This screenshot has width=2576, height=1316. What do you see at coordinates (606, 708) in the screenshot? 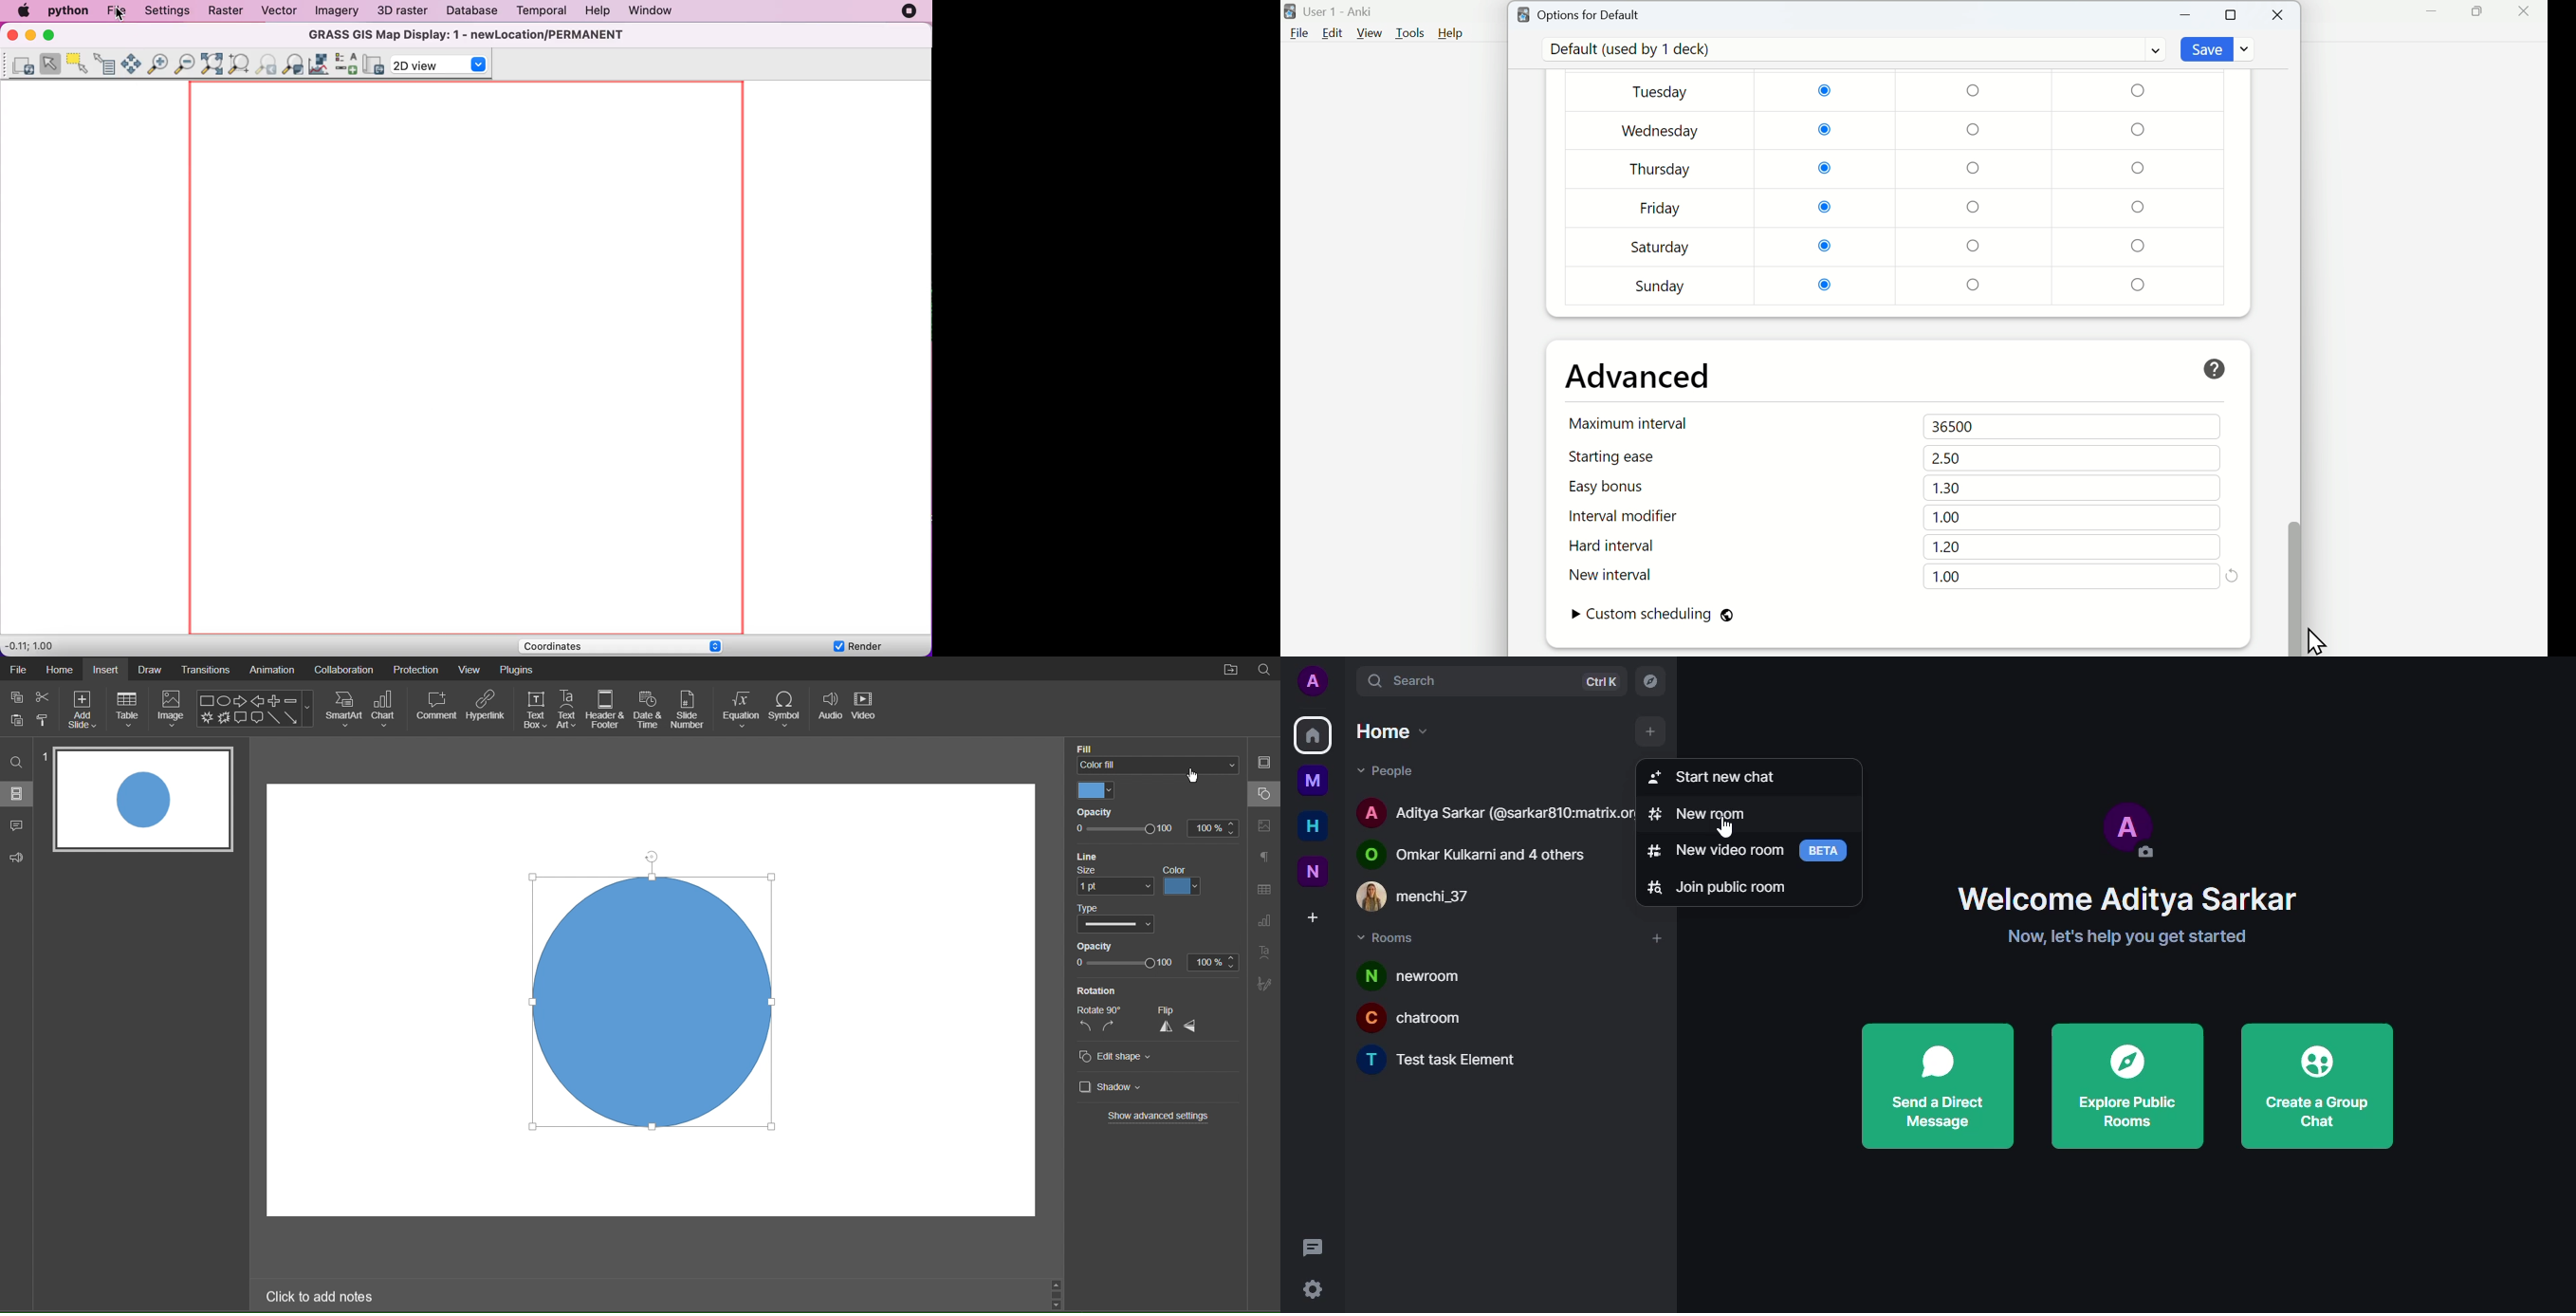
I see `Header & Footer` at bounding box center [606, 708].